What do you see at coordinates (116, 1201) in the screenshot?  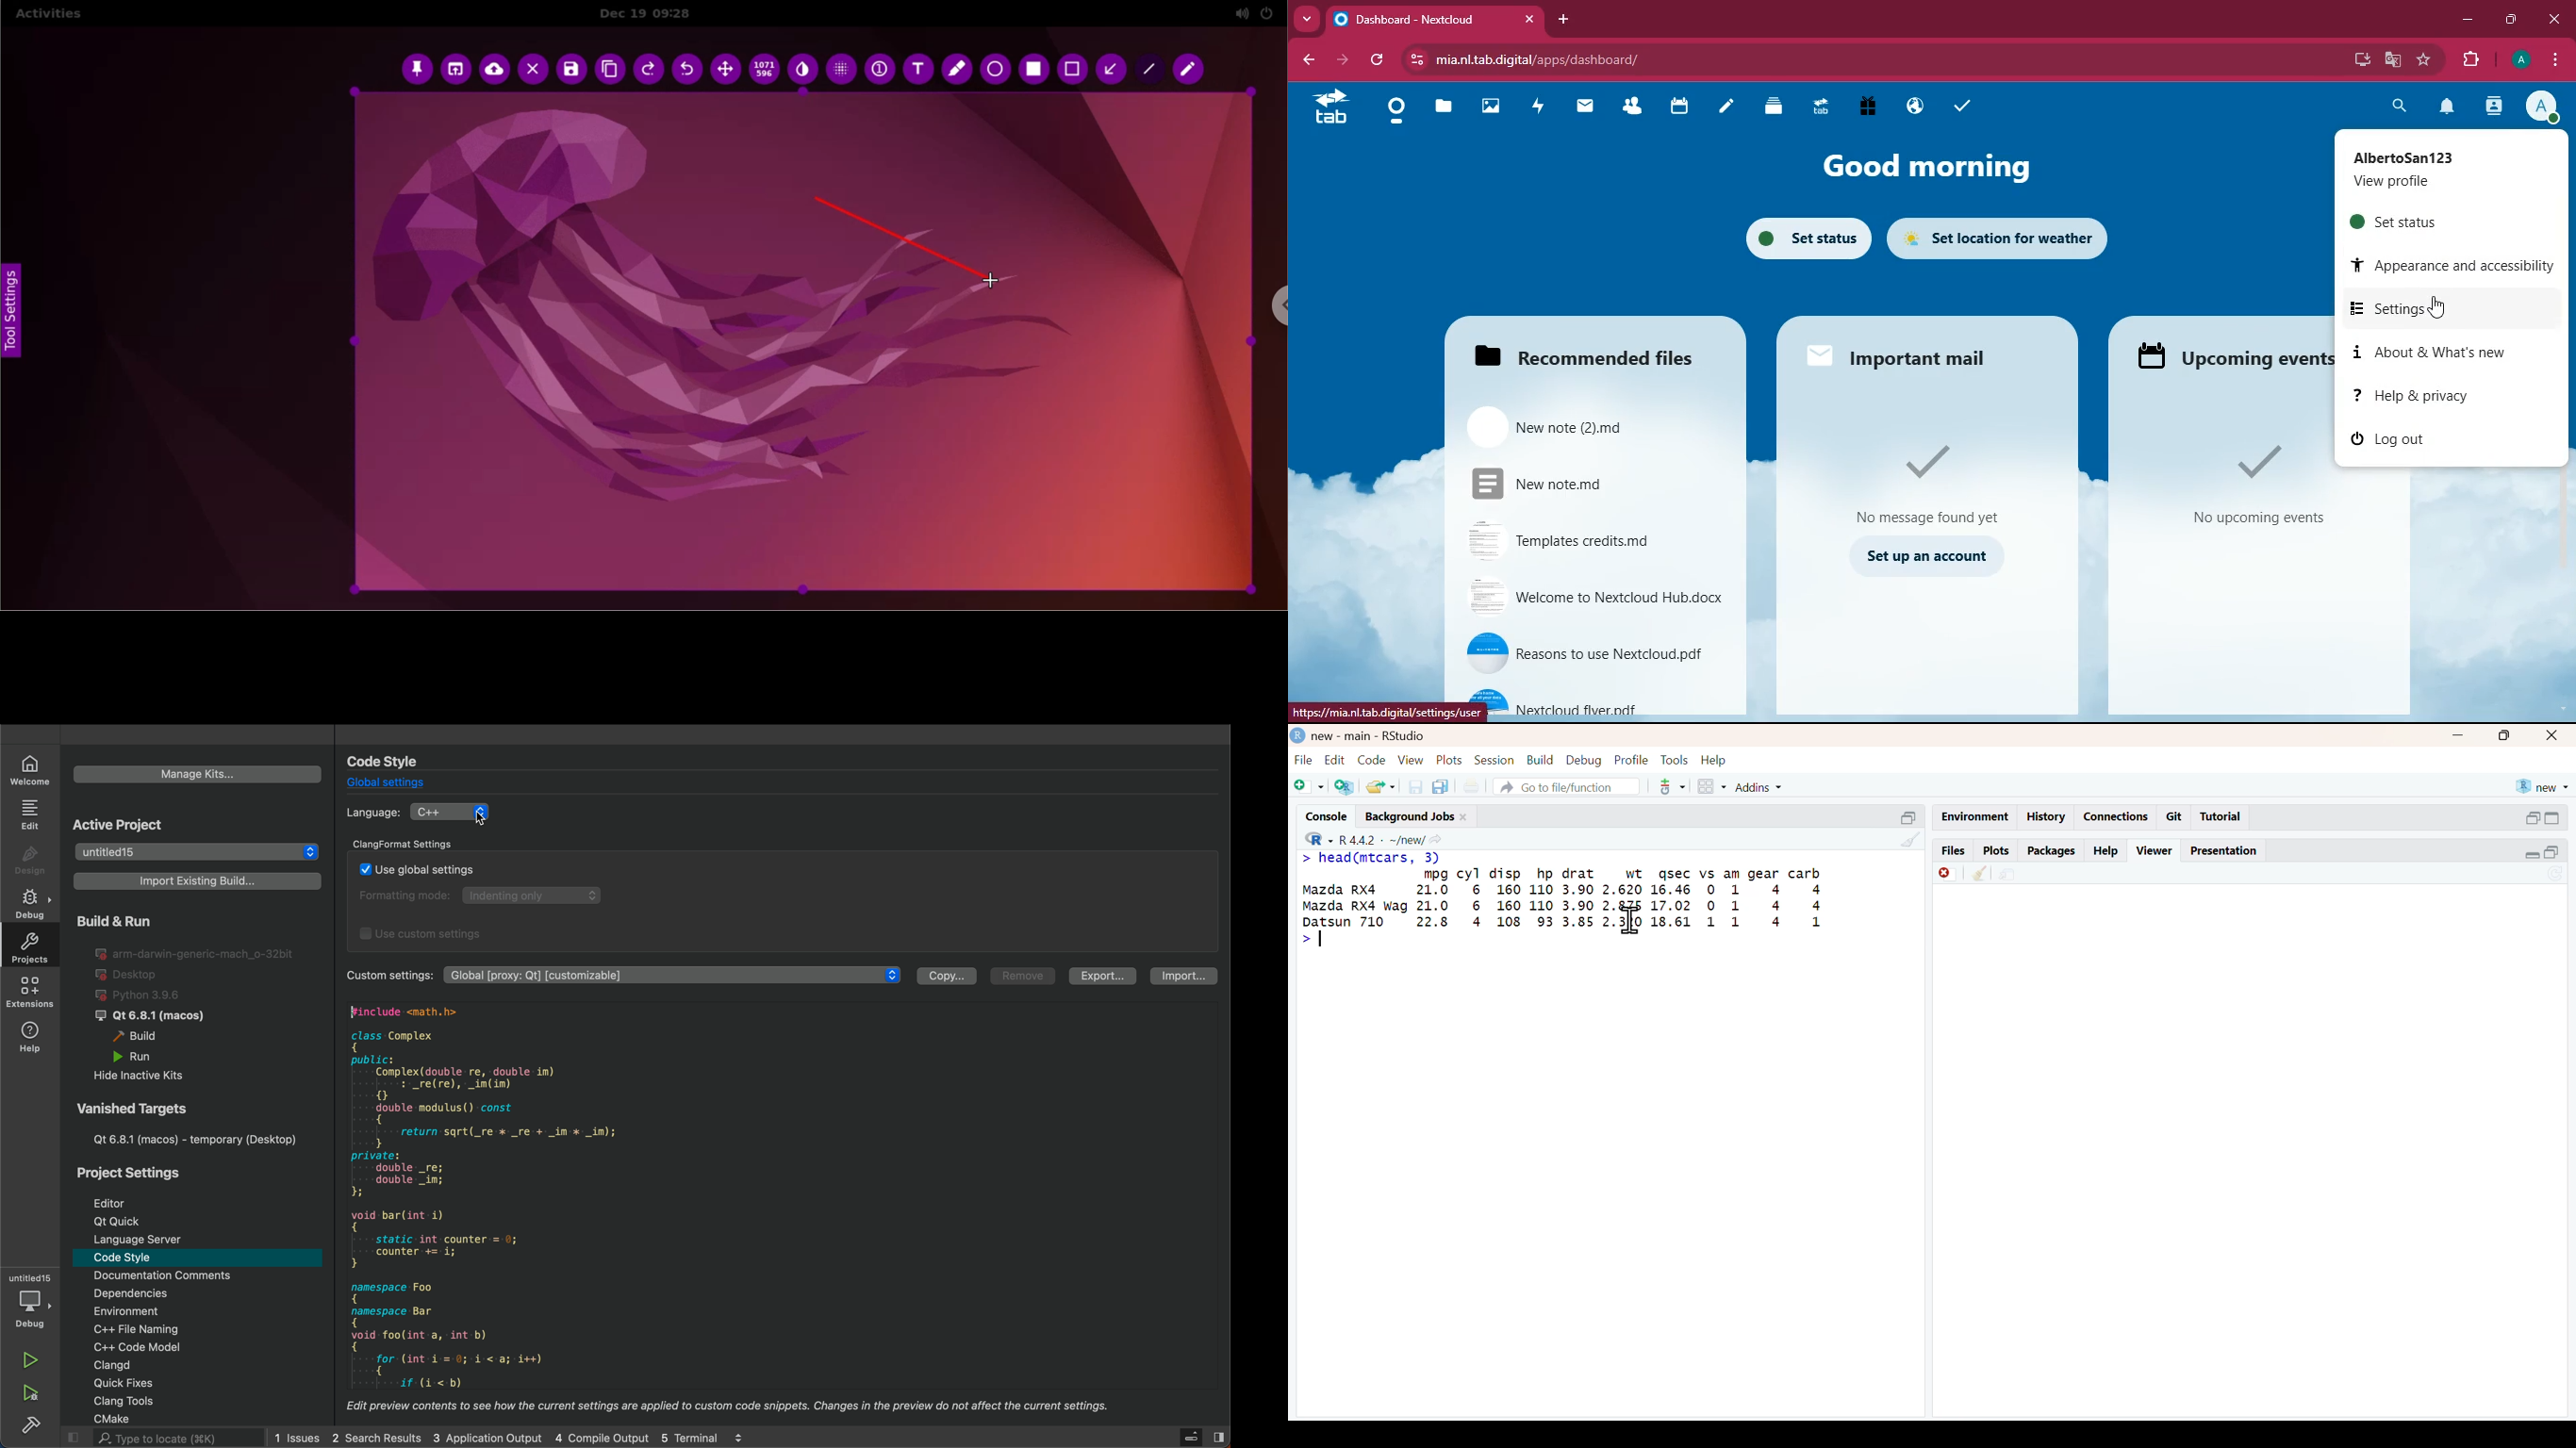 I see `editor` at bounding box center [116, 1201].